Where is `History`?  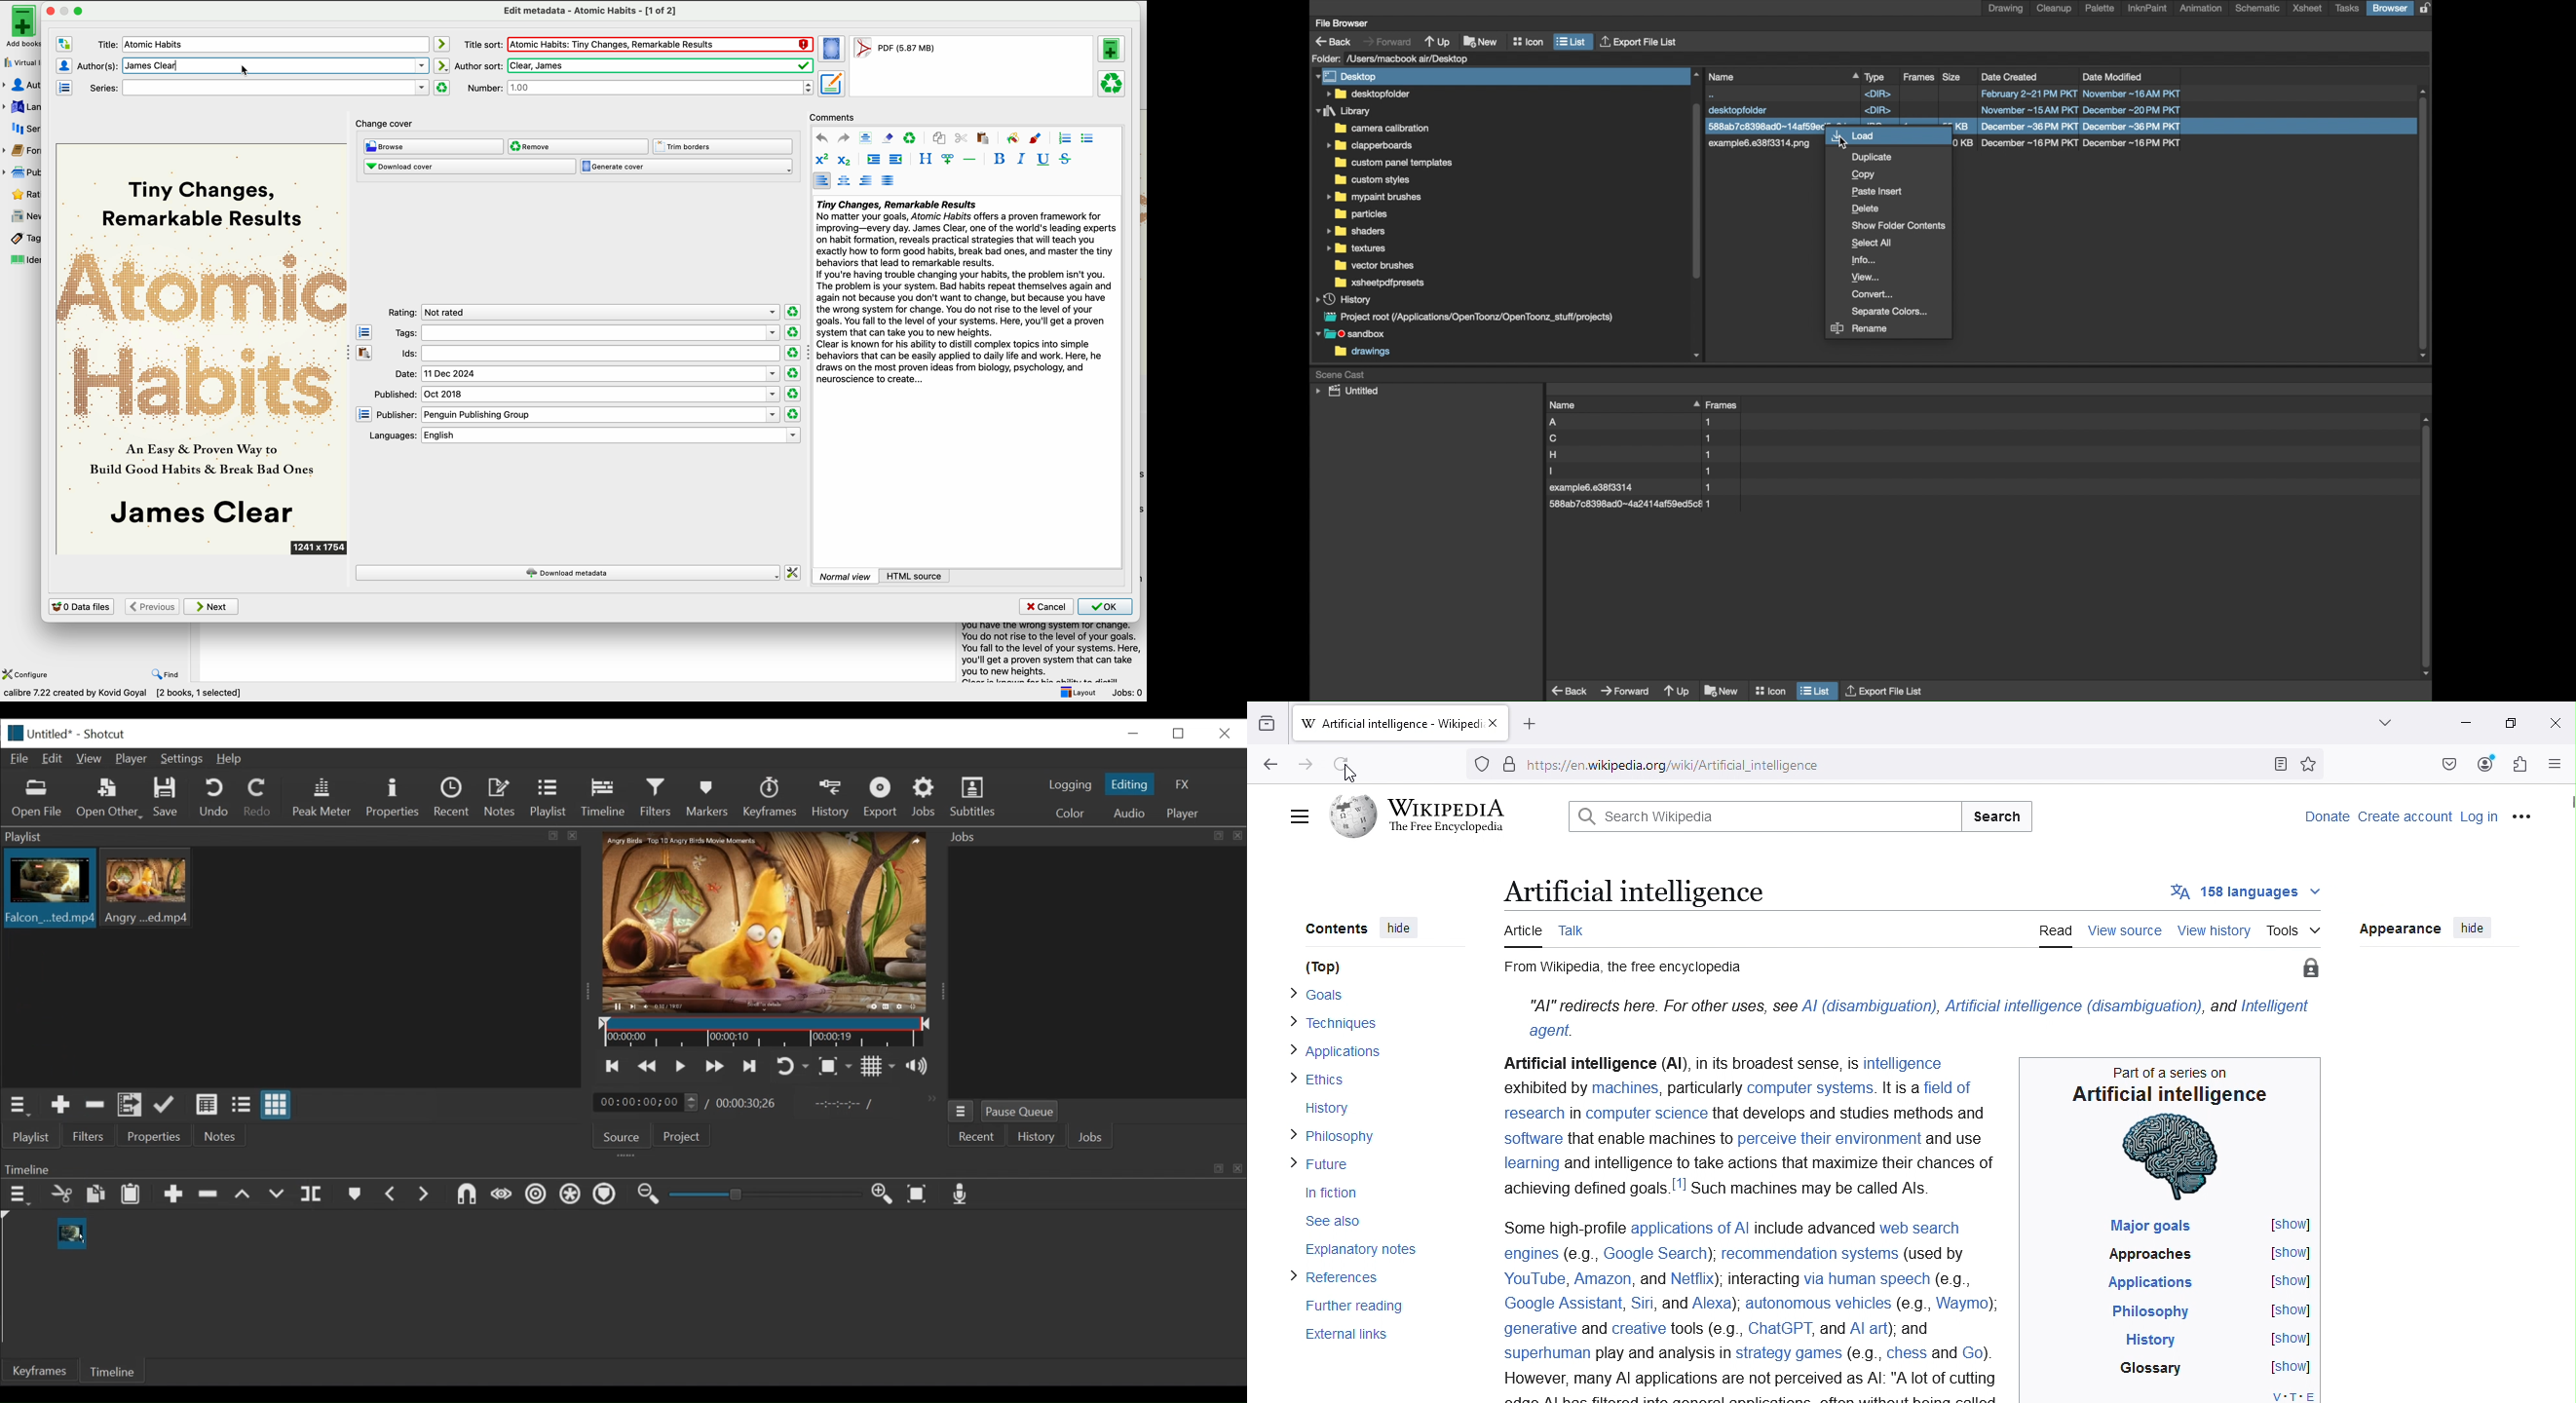
History is located at coordinates (1318, 1112).